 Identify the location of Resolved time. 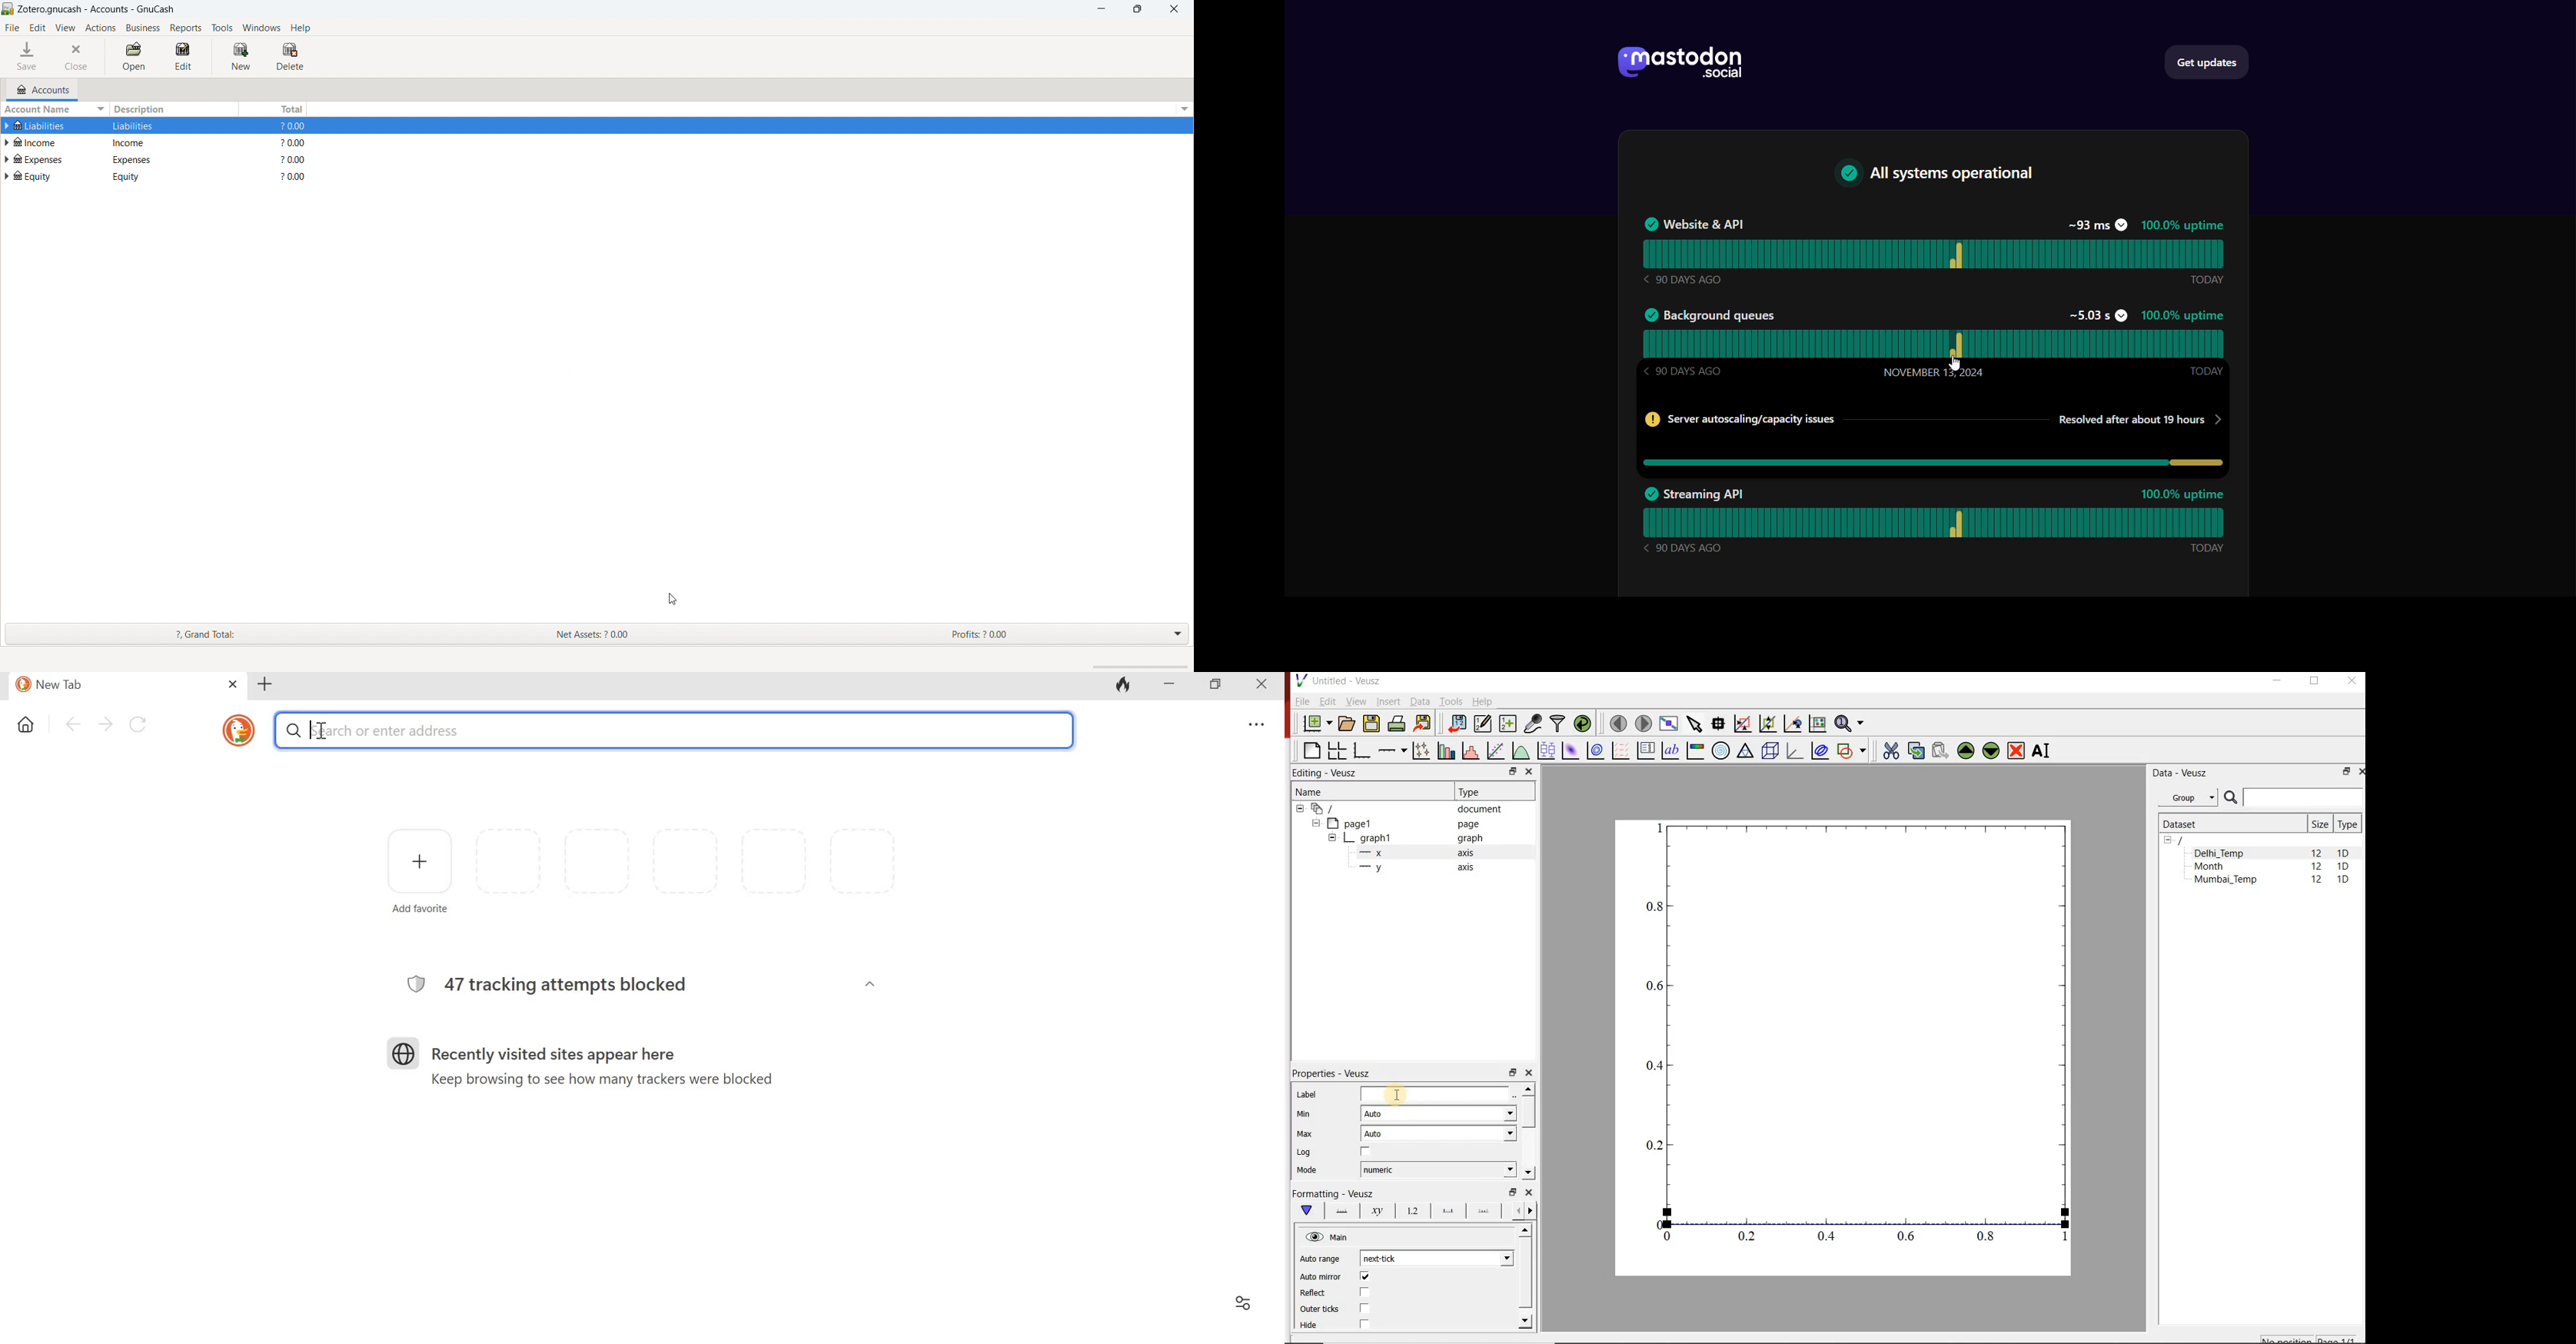
(2139, 421).